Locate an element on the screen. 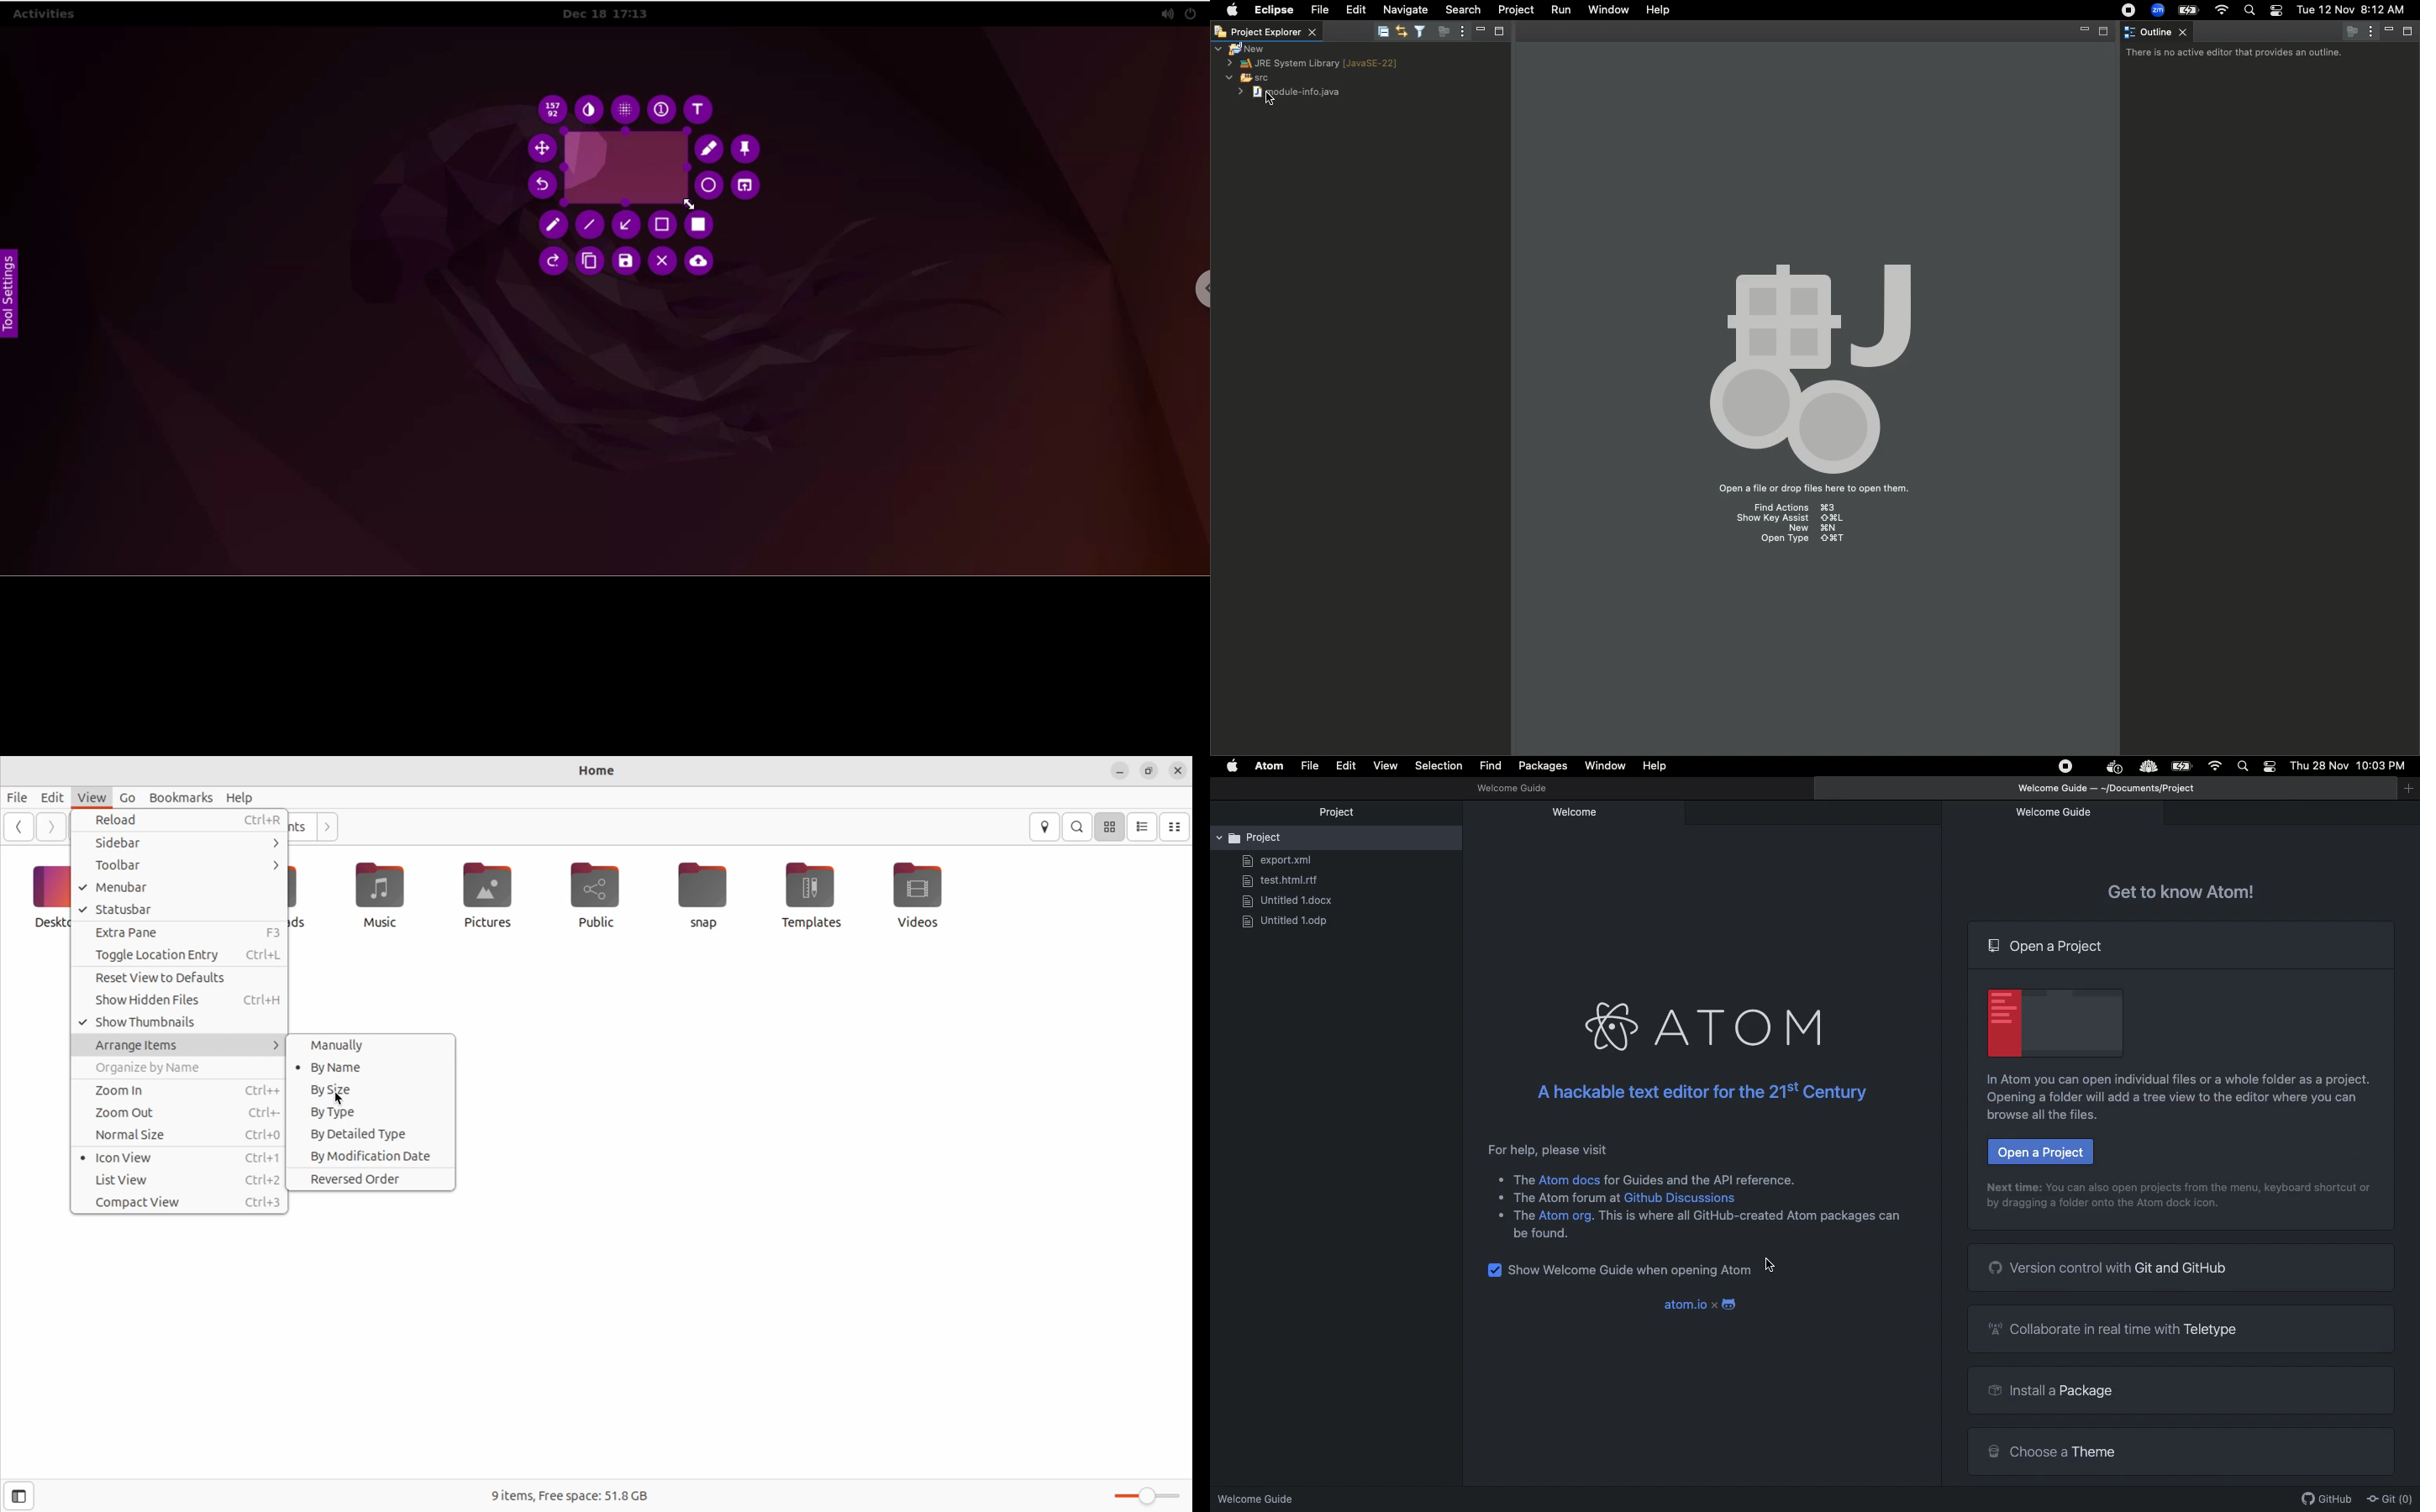  Zoom is located at coordinates (2155, 10).